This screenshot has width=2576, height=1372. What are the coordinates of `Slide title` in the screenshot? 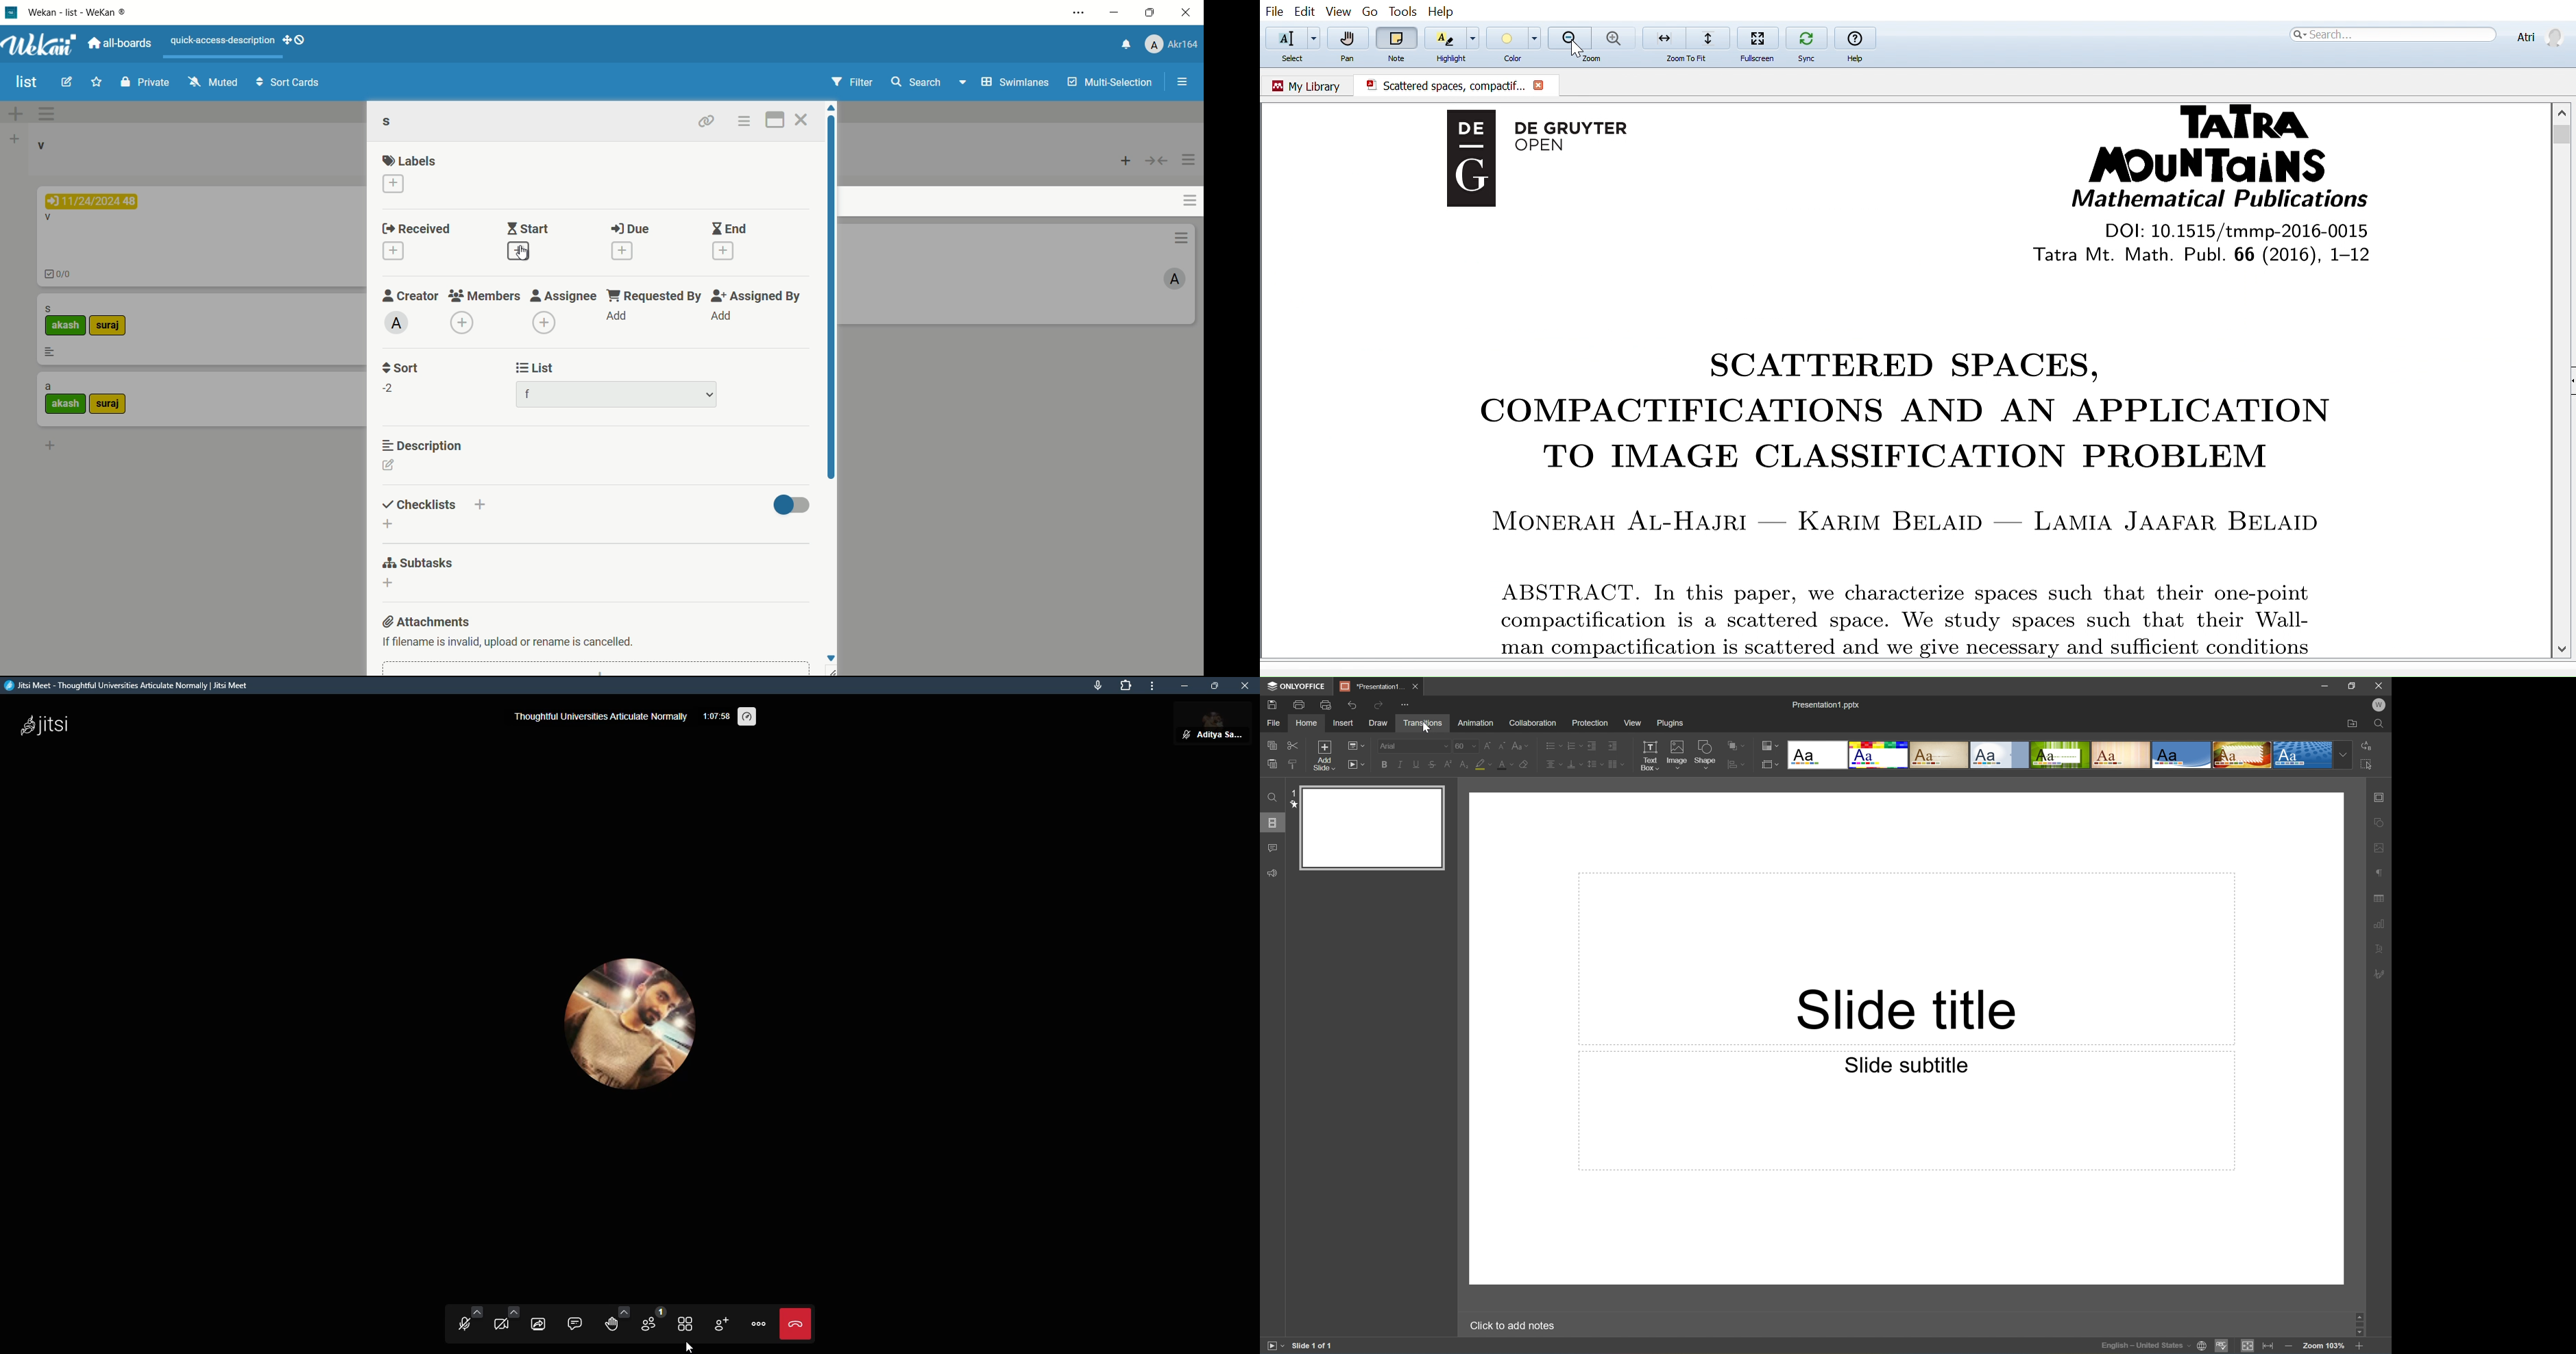 It's located at (1907, 1011).